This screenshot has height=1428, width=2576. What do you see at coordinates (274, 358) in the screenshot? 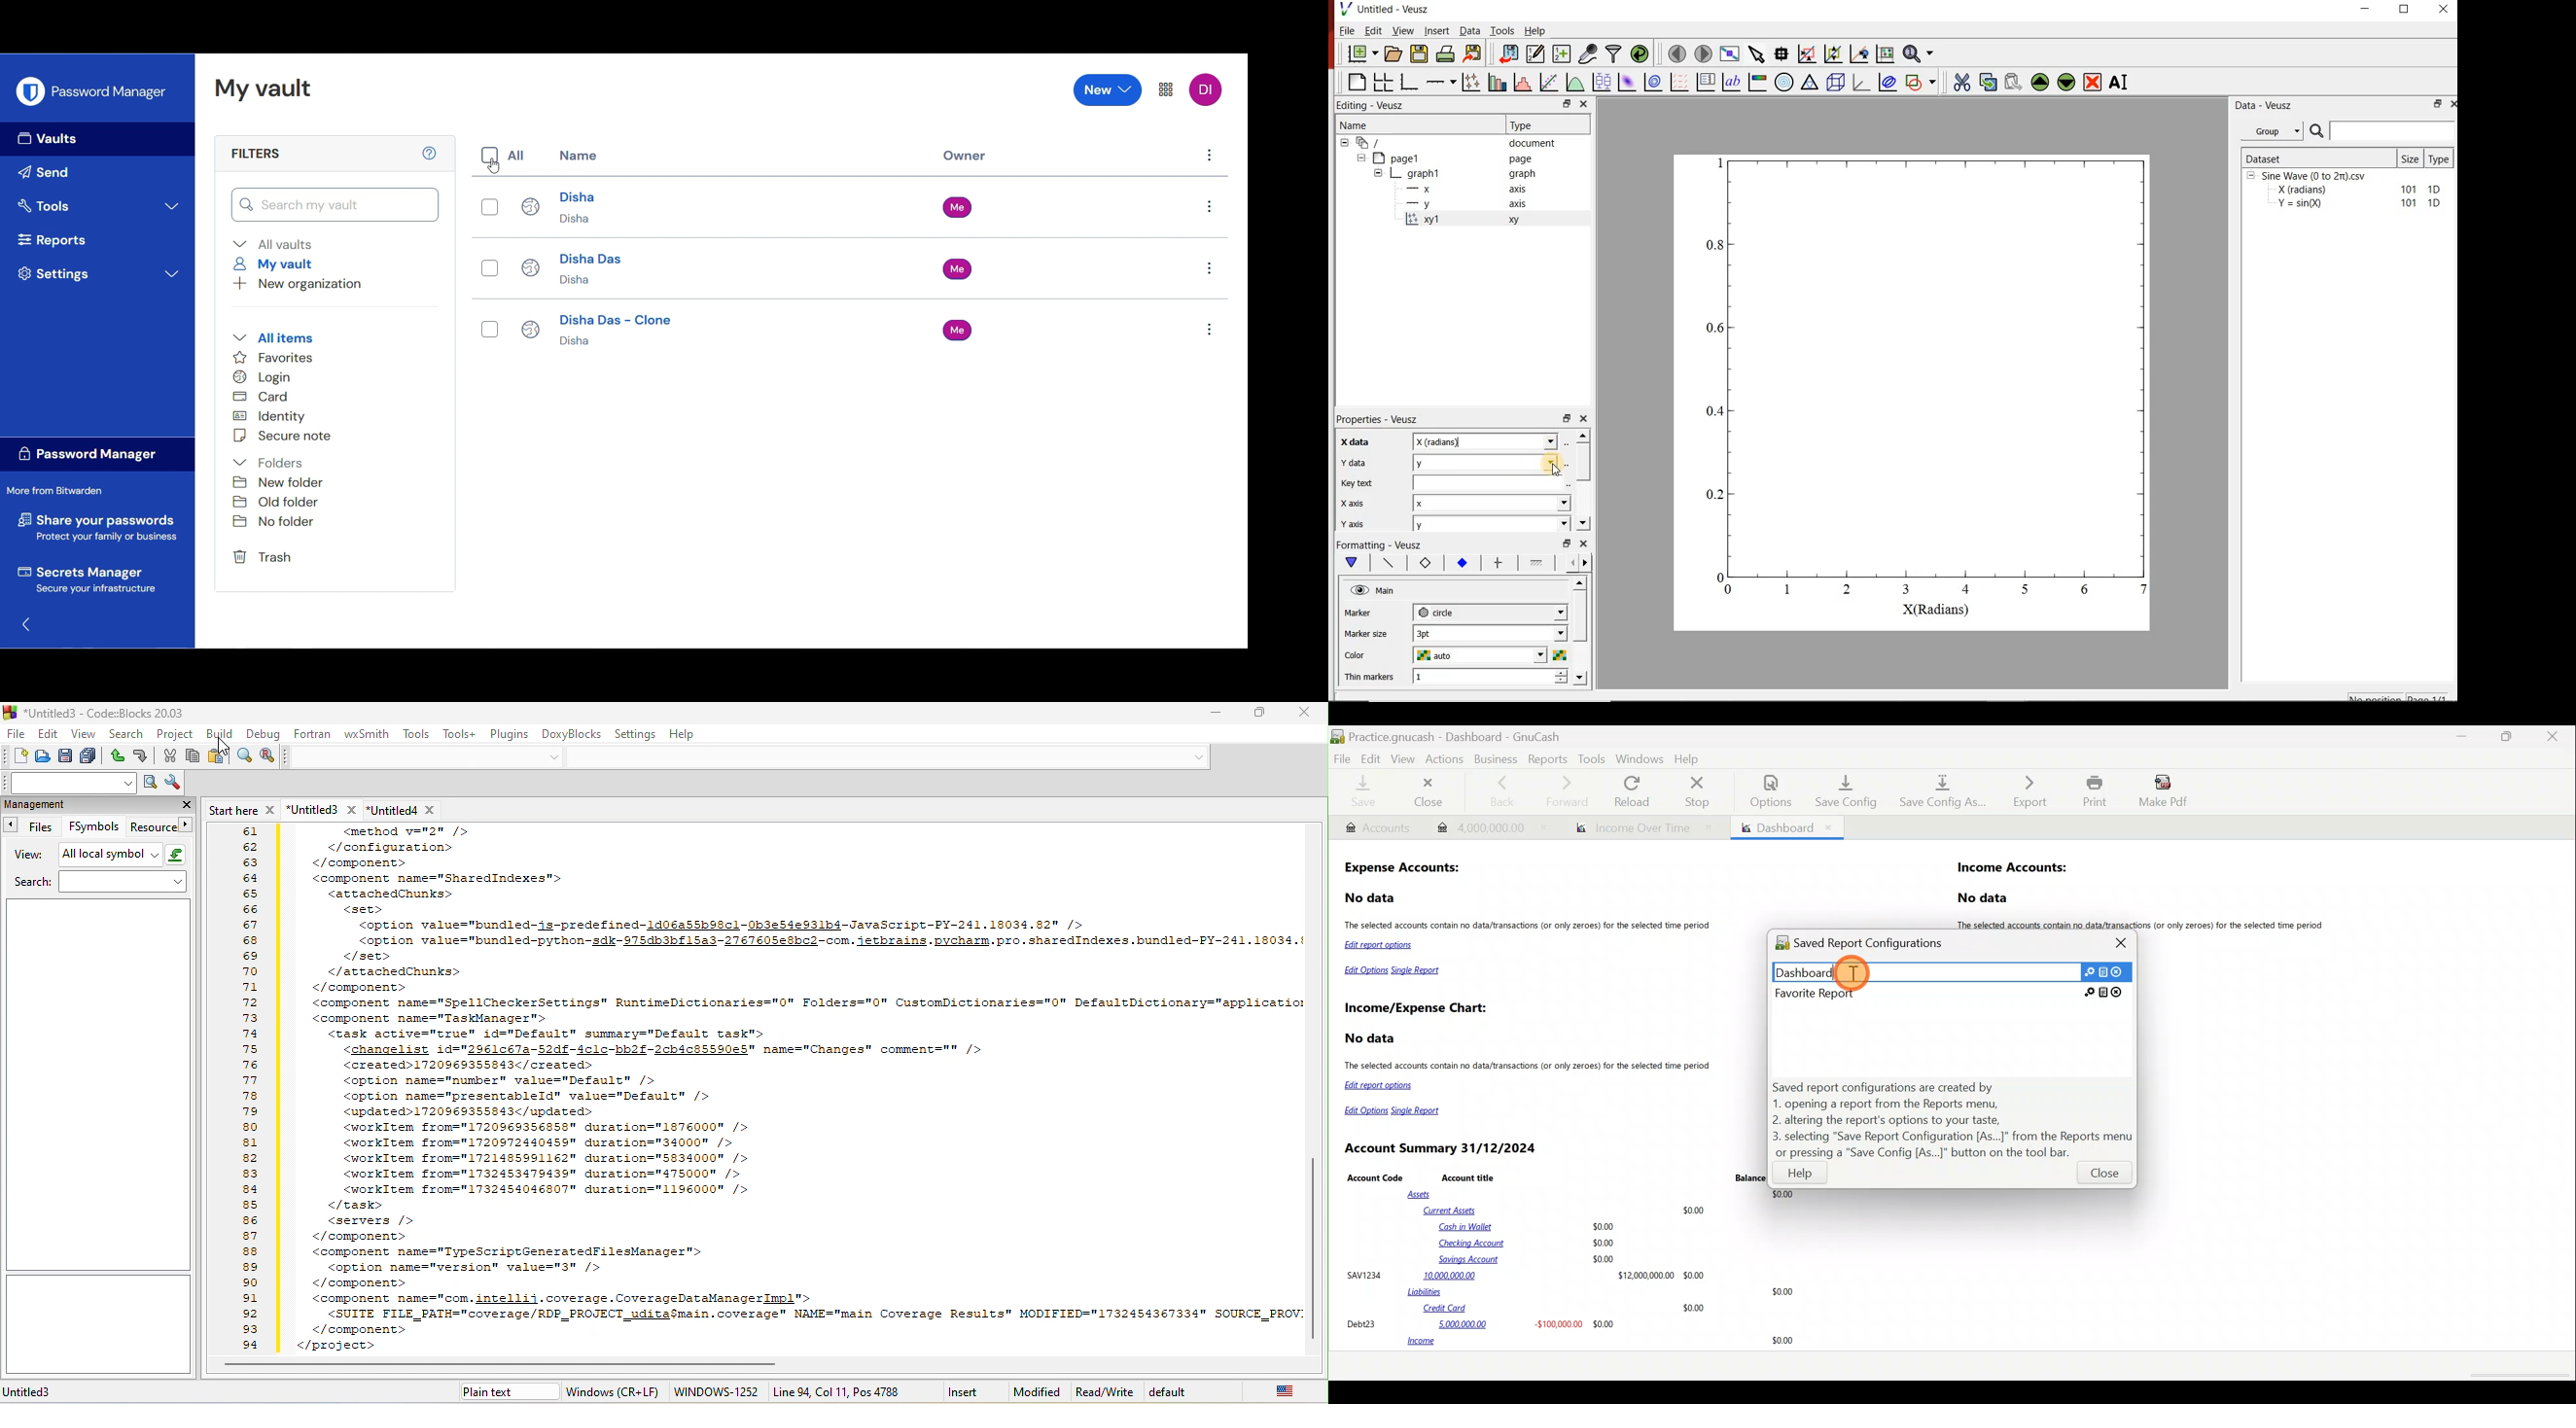
I see `Favorites` at bounding box center [274, 358].